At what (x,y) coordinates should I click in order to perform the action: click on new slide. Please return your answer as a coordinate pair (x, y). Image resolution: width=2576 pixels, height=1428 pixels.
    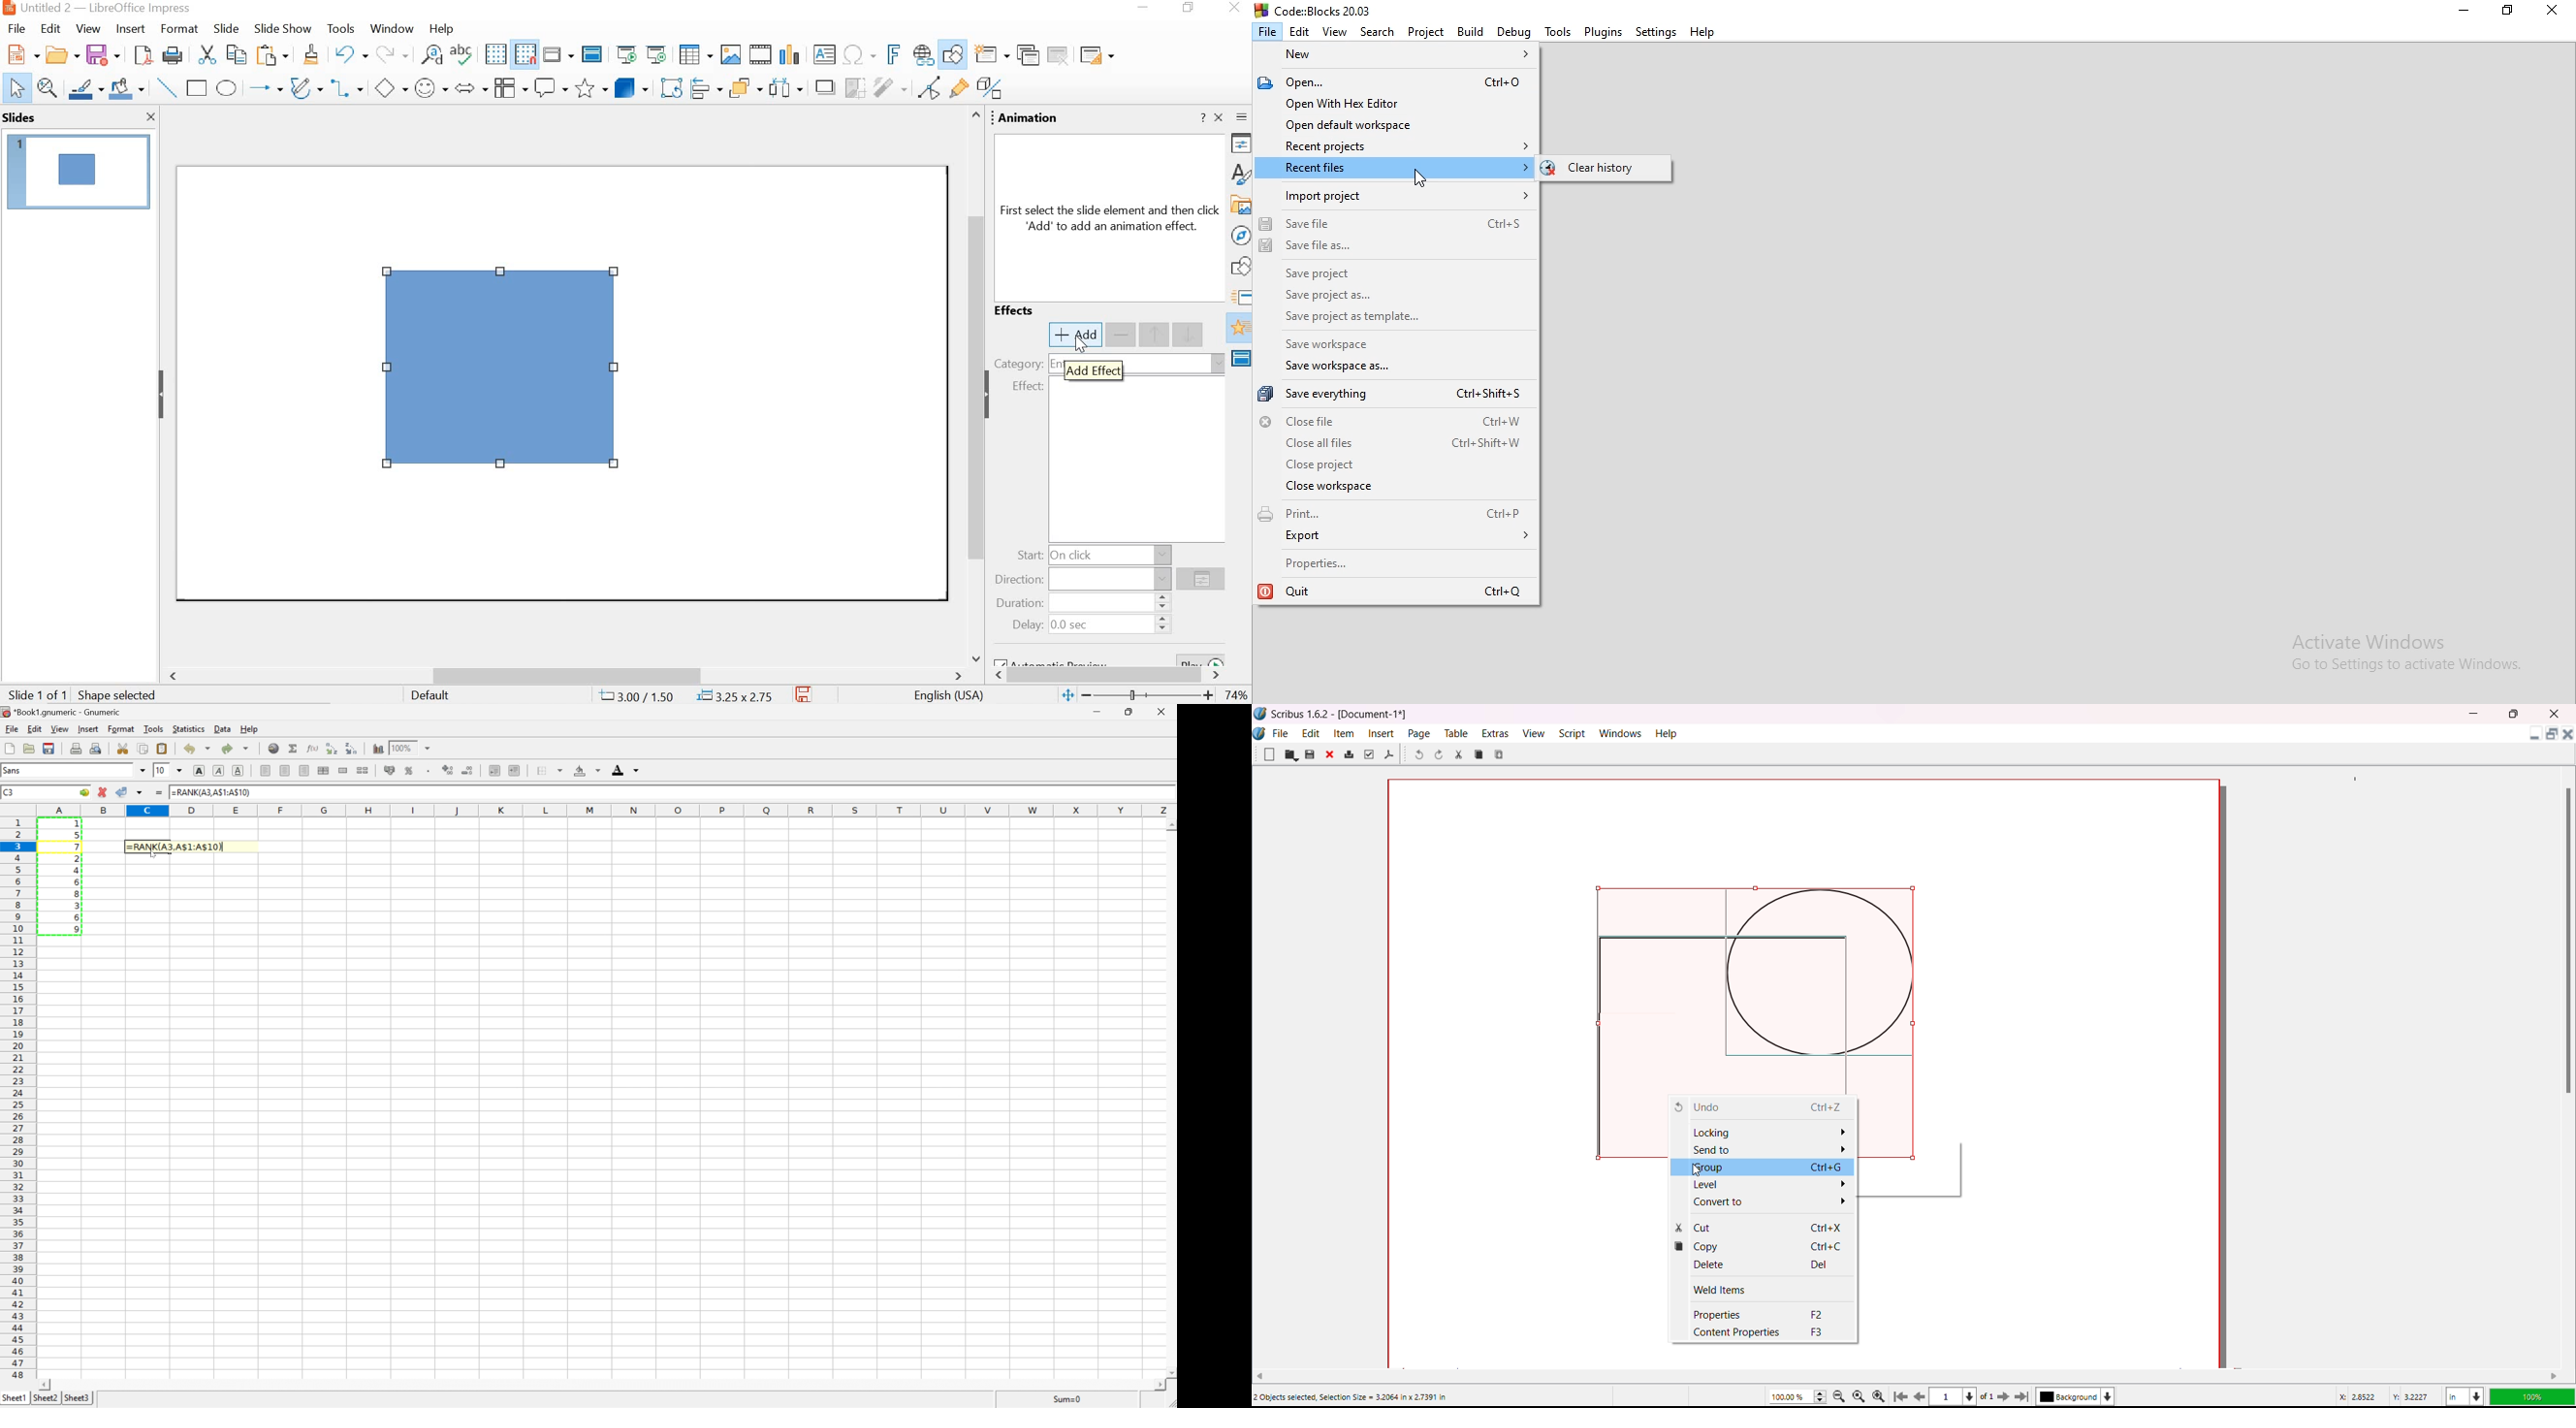
    Looking at the image, I should click on (988, 54).